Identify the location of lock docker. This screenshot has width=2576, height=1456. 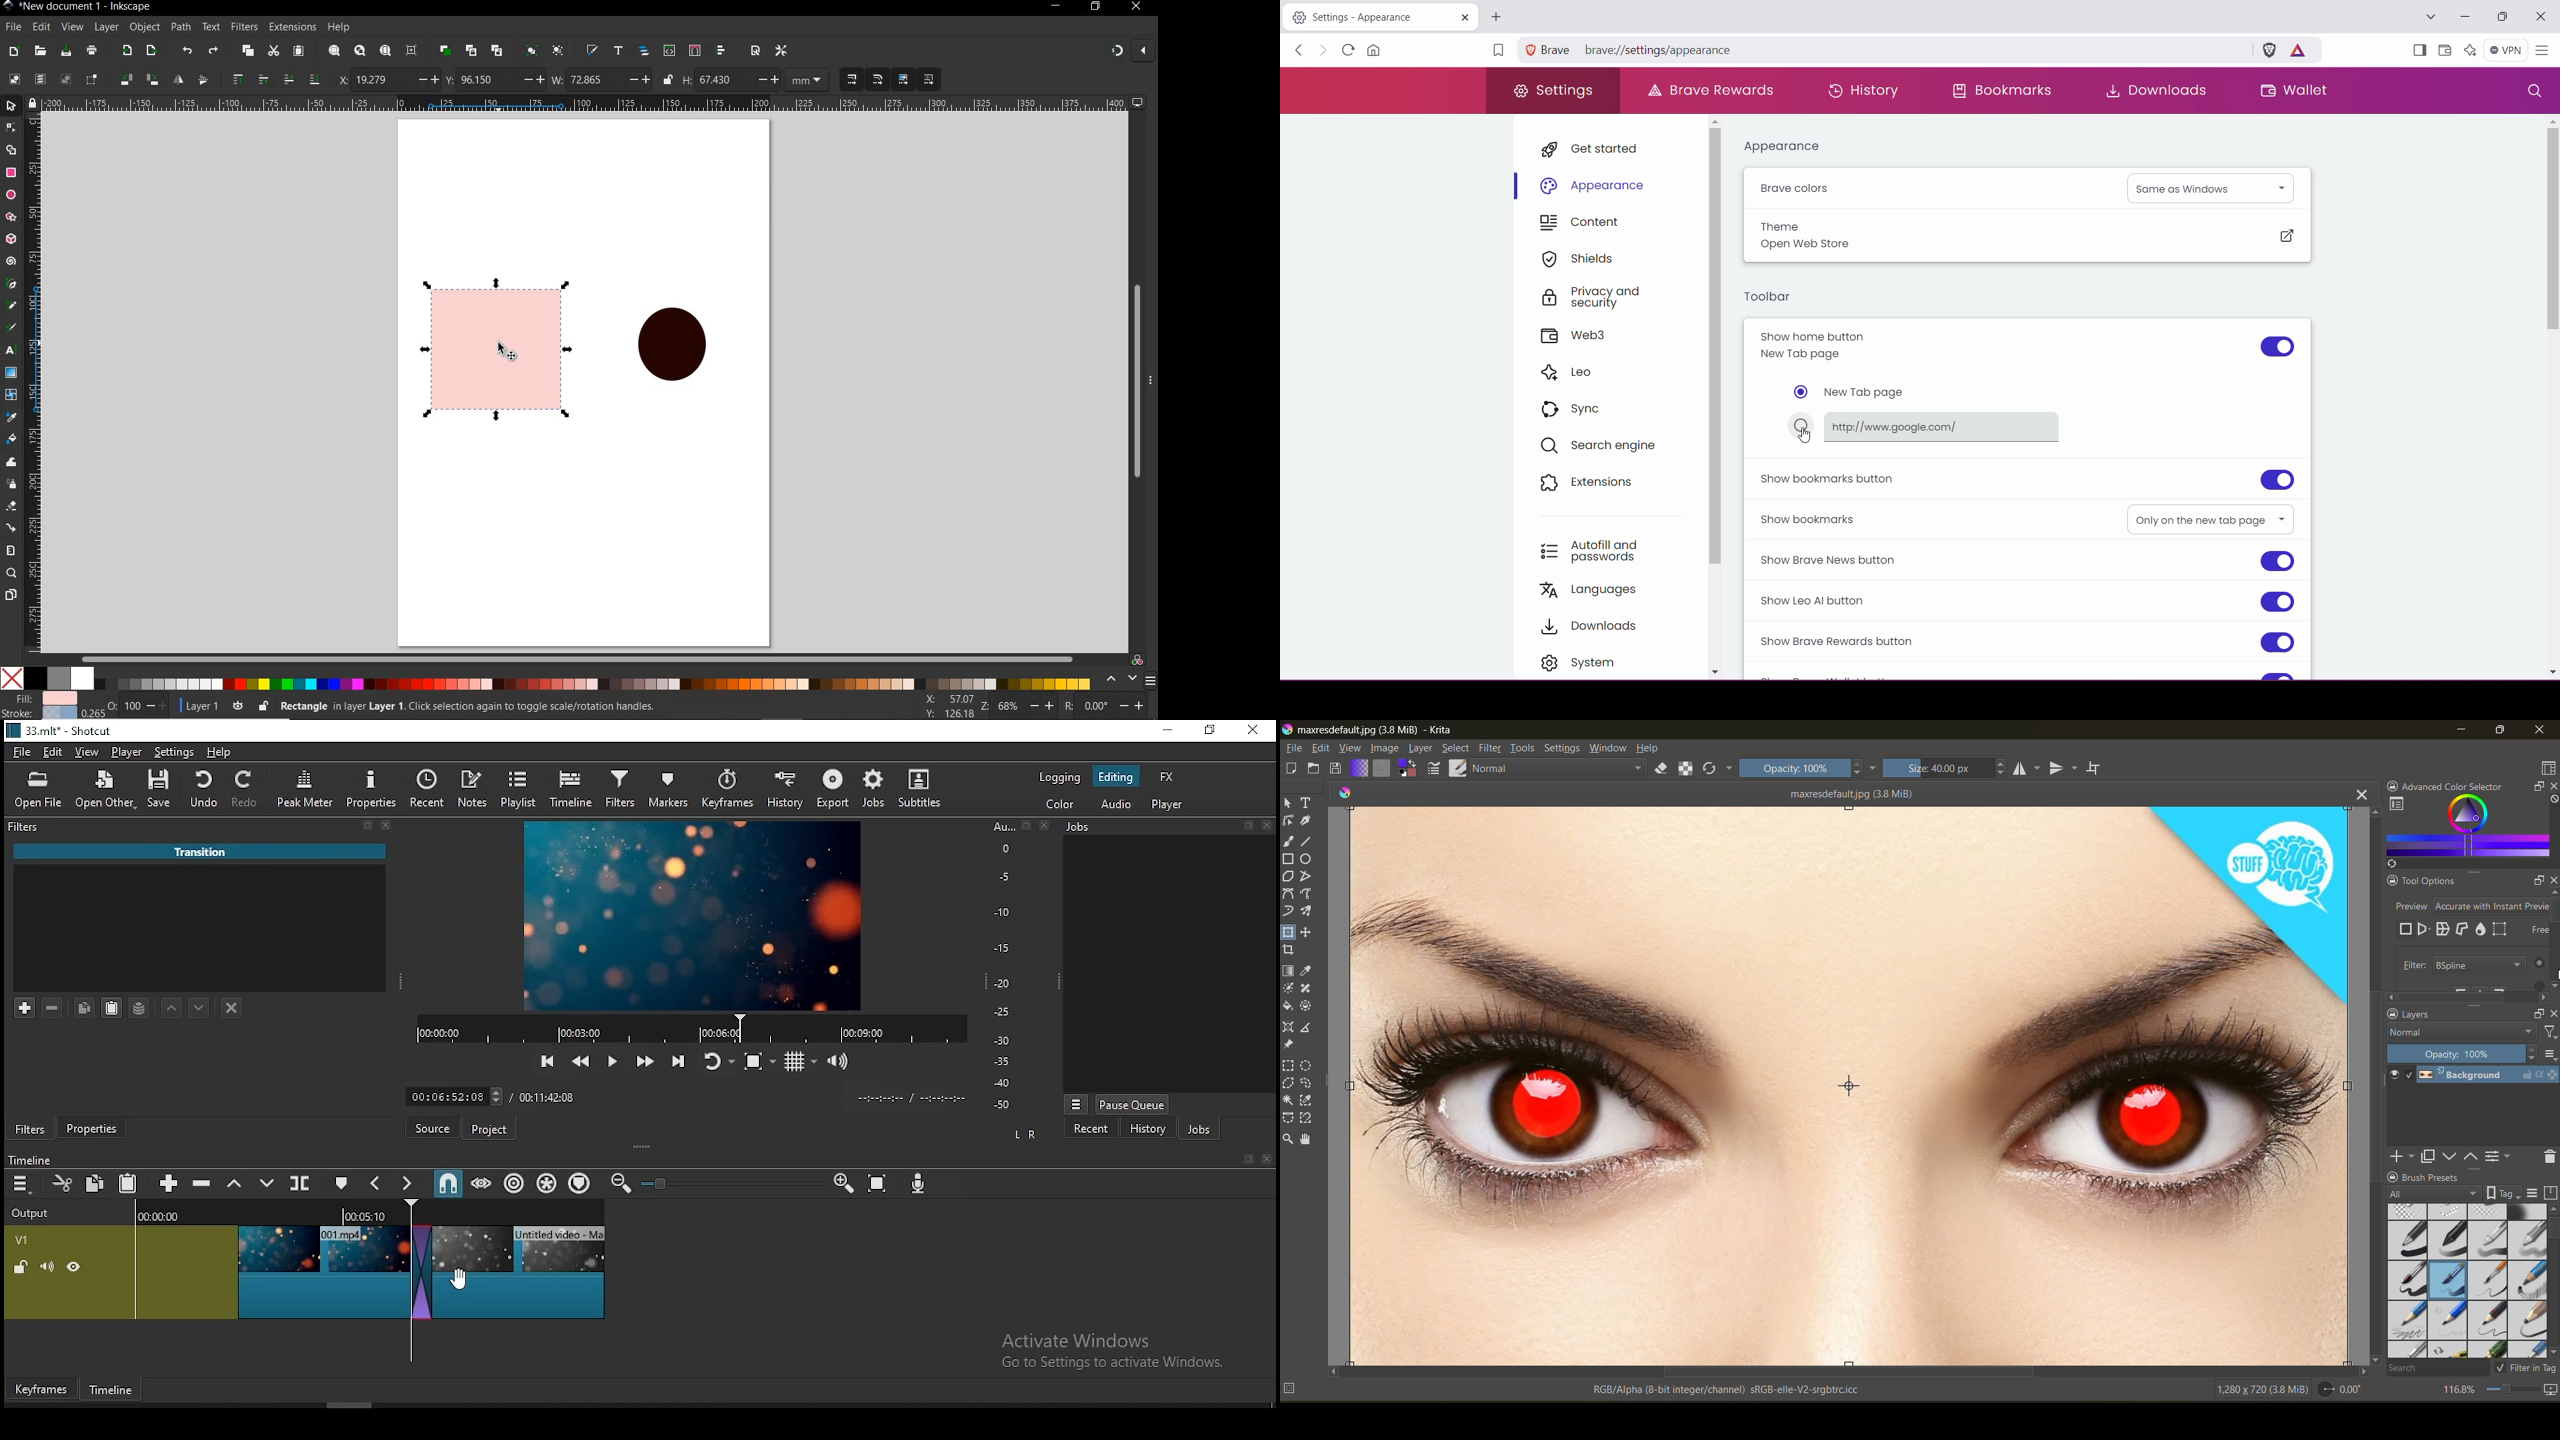
(2393, 1177).